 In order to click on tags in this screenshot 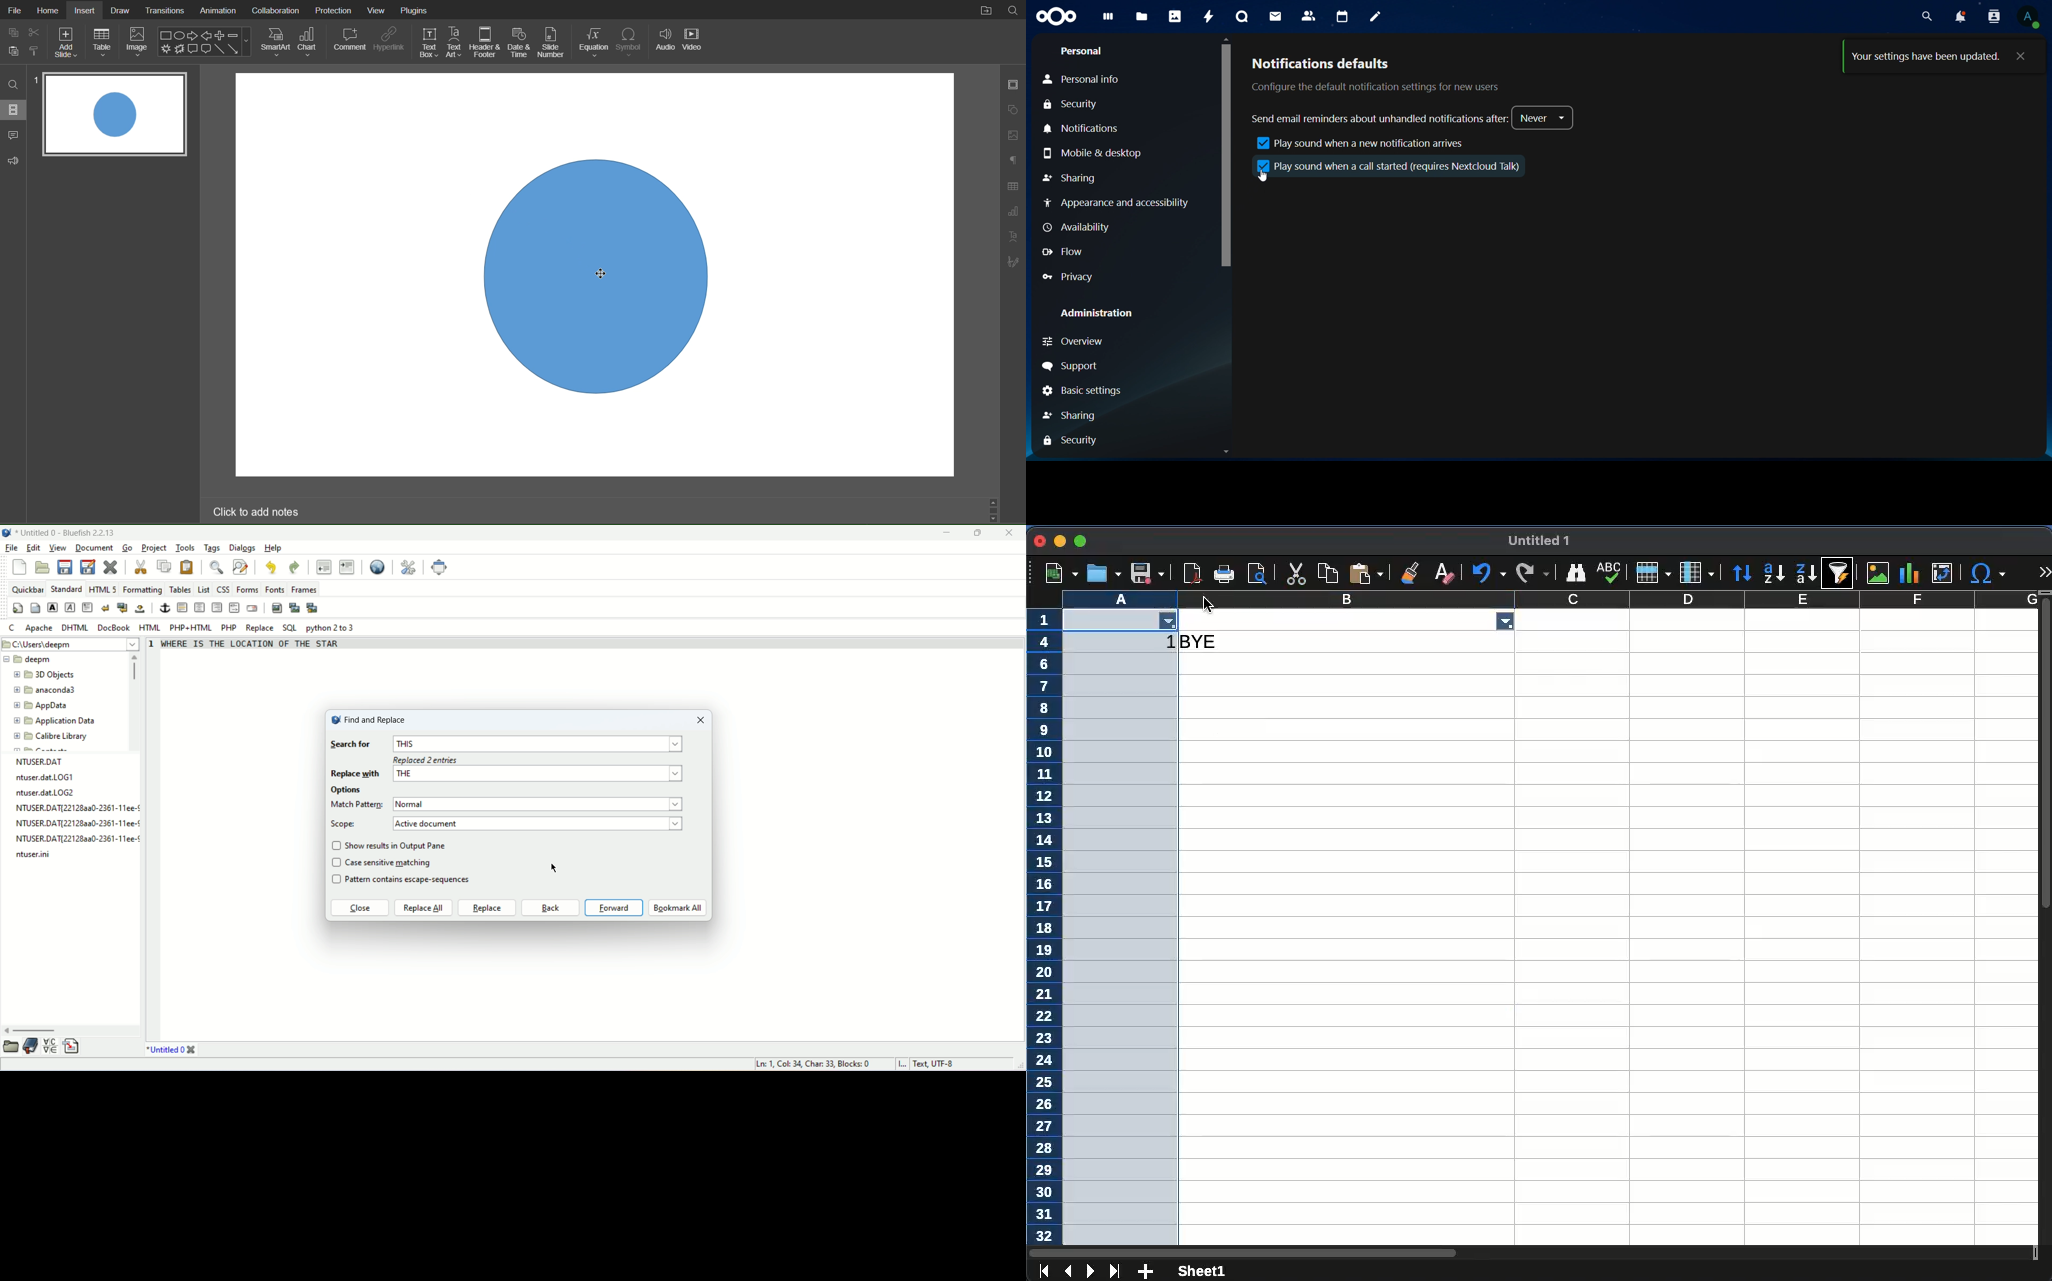, I will do `click(211, 548)`.